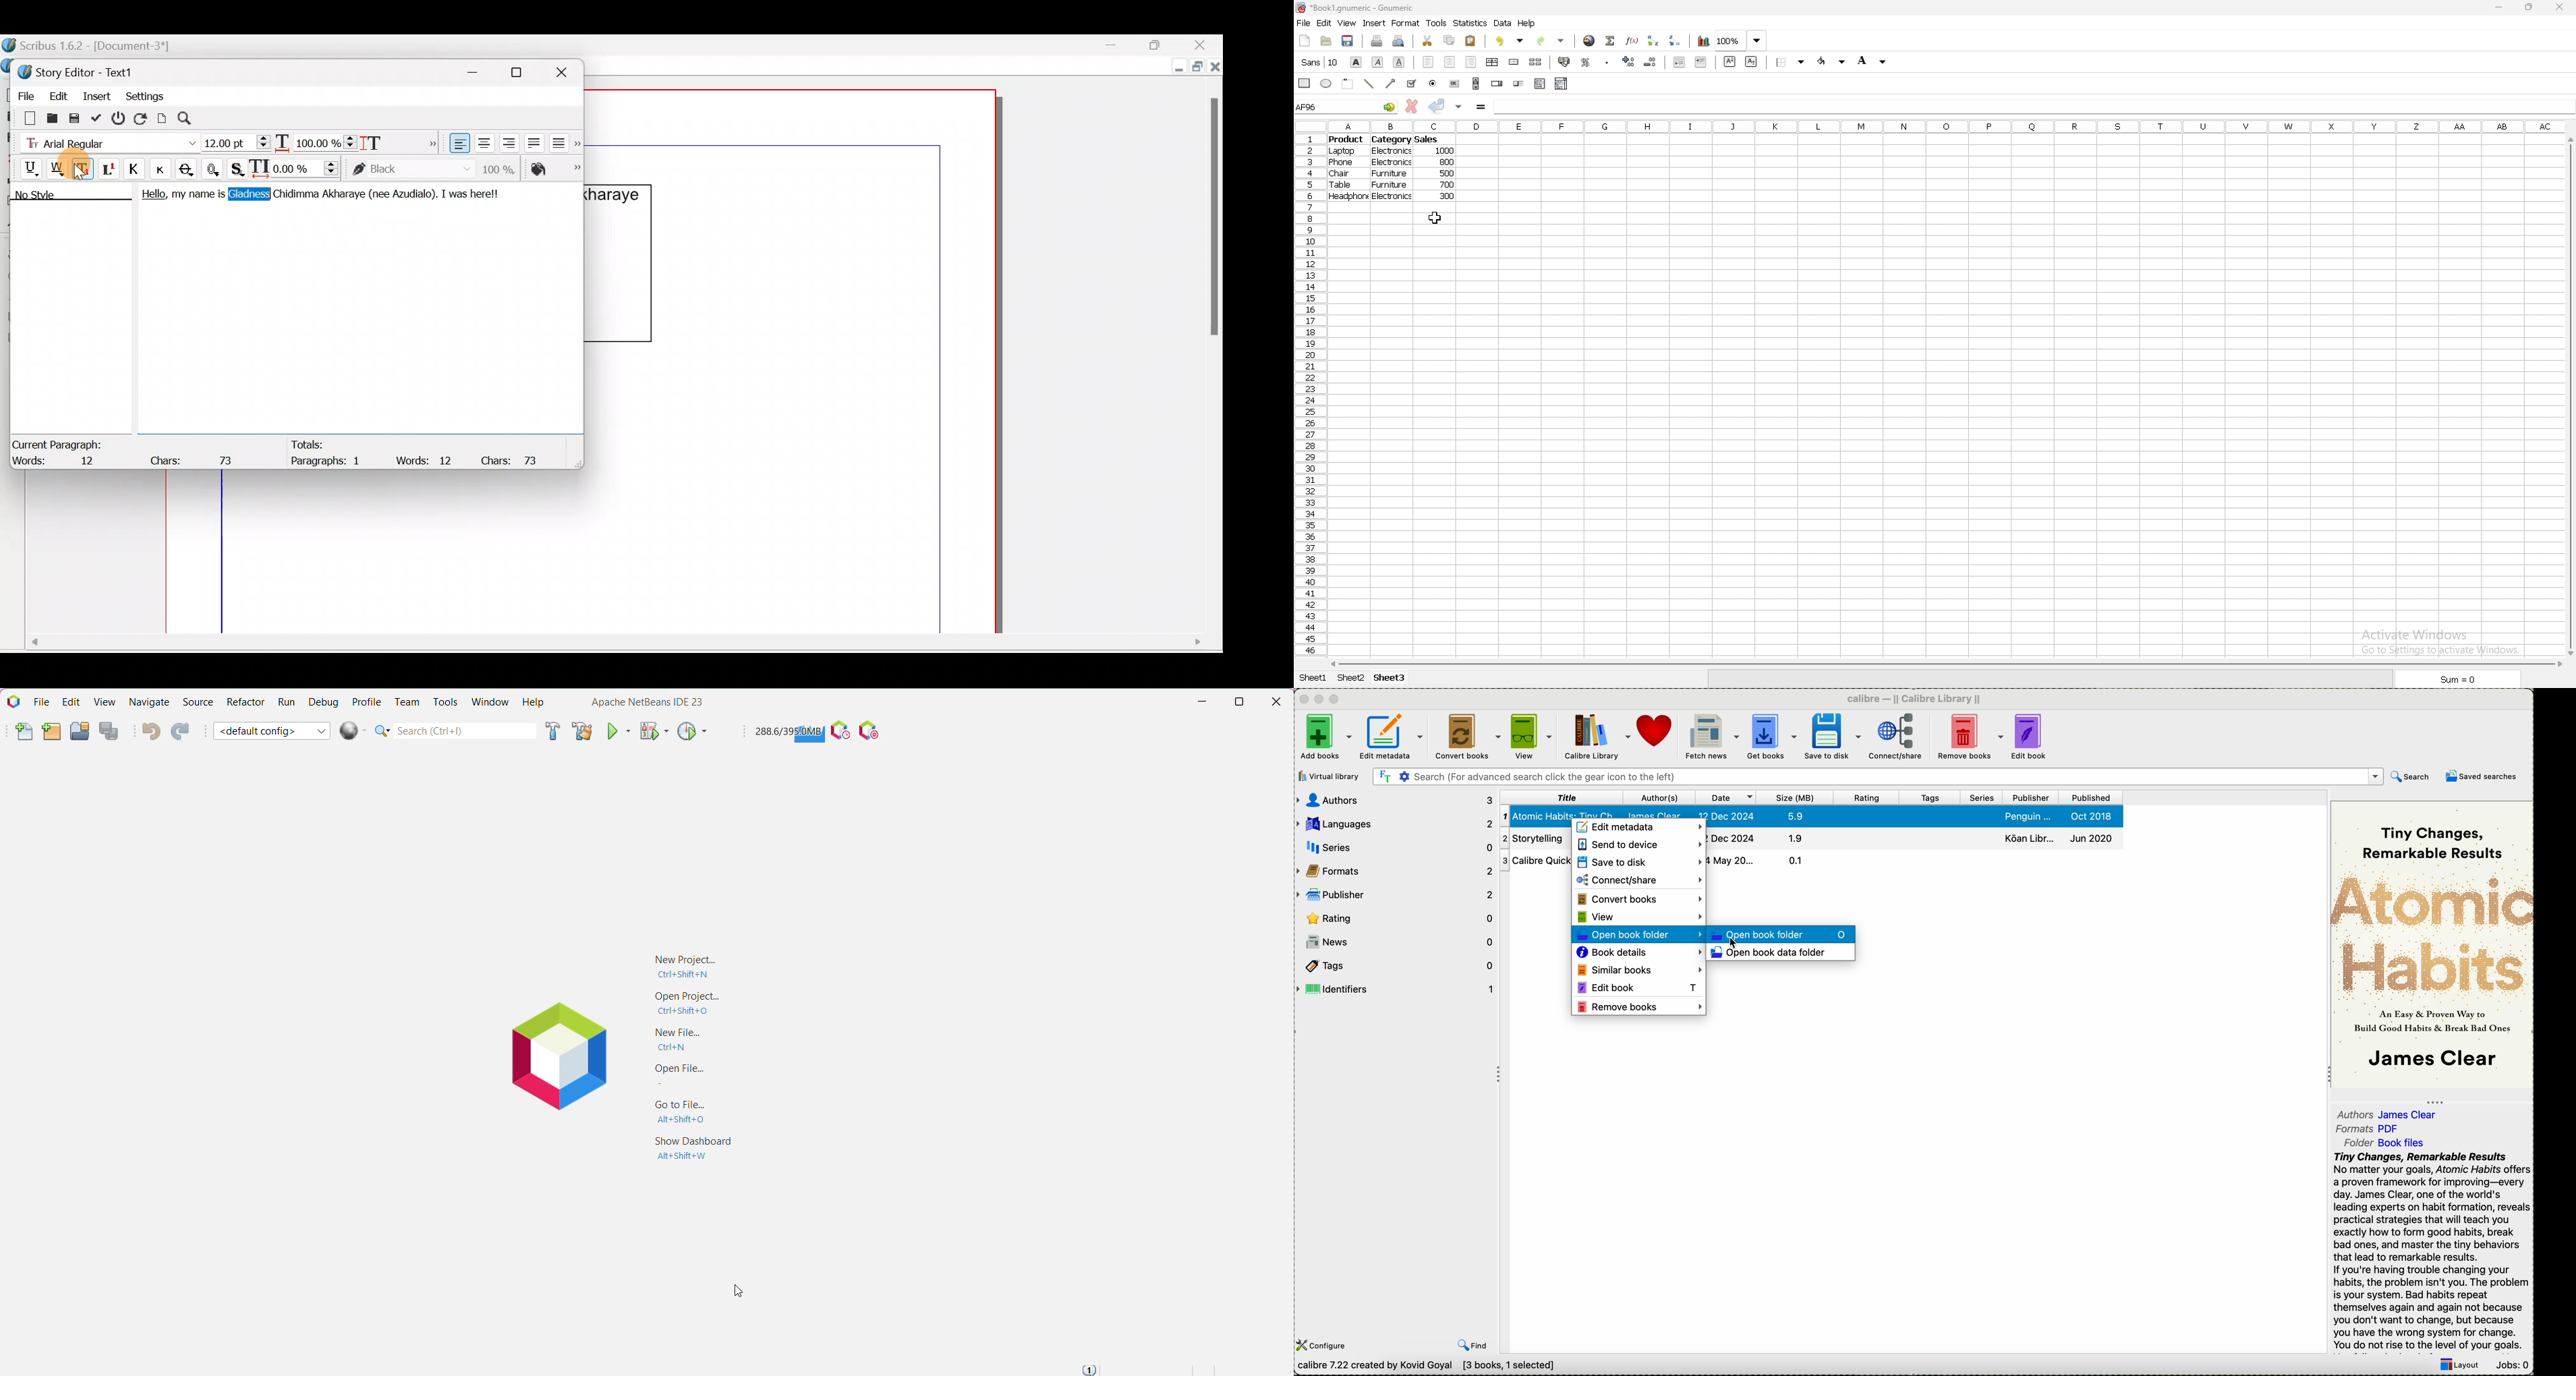 This screenshot has width=2576, height=1400. What do you see at coordinates (162, 117) in the screenshot?
I see `Update text frame` at bounding box center [162, 117].